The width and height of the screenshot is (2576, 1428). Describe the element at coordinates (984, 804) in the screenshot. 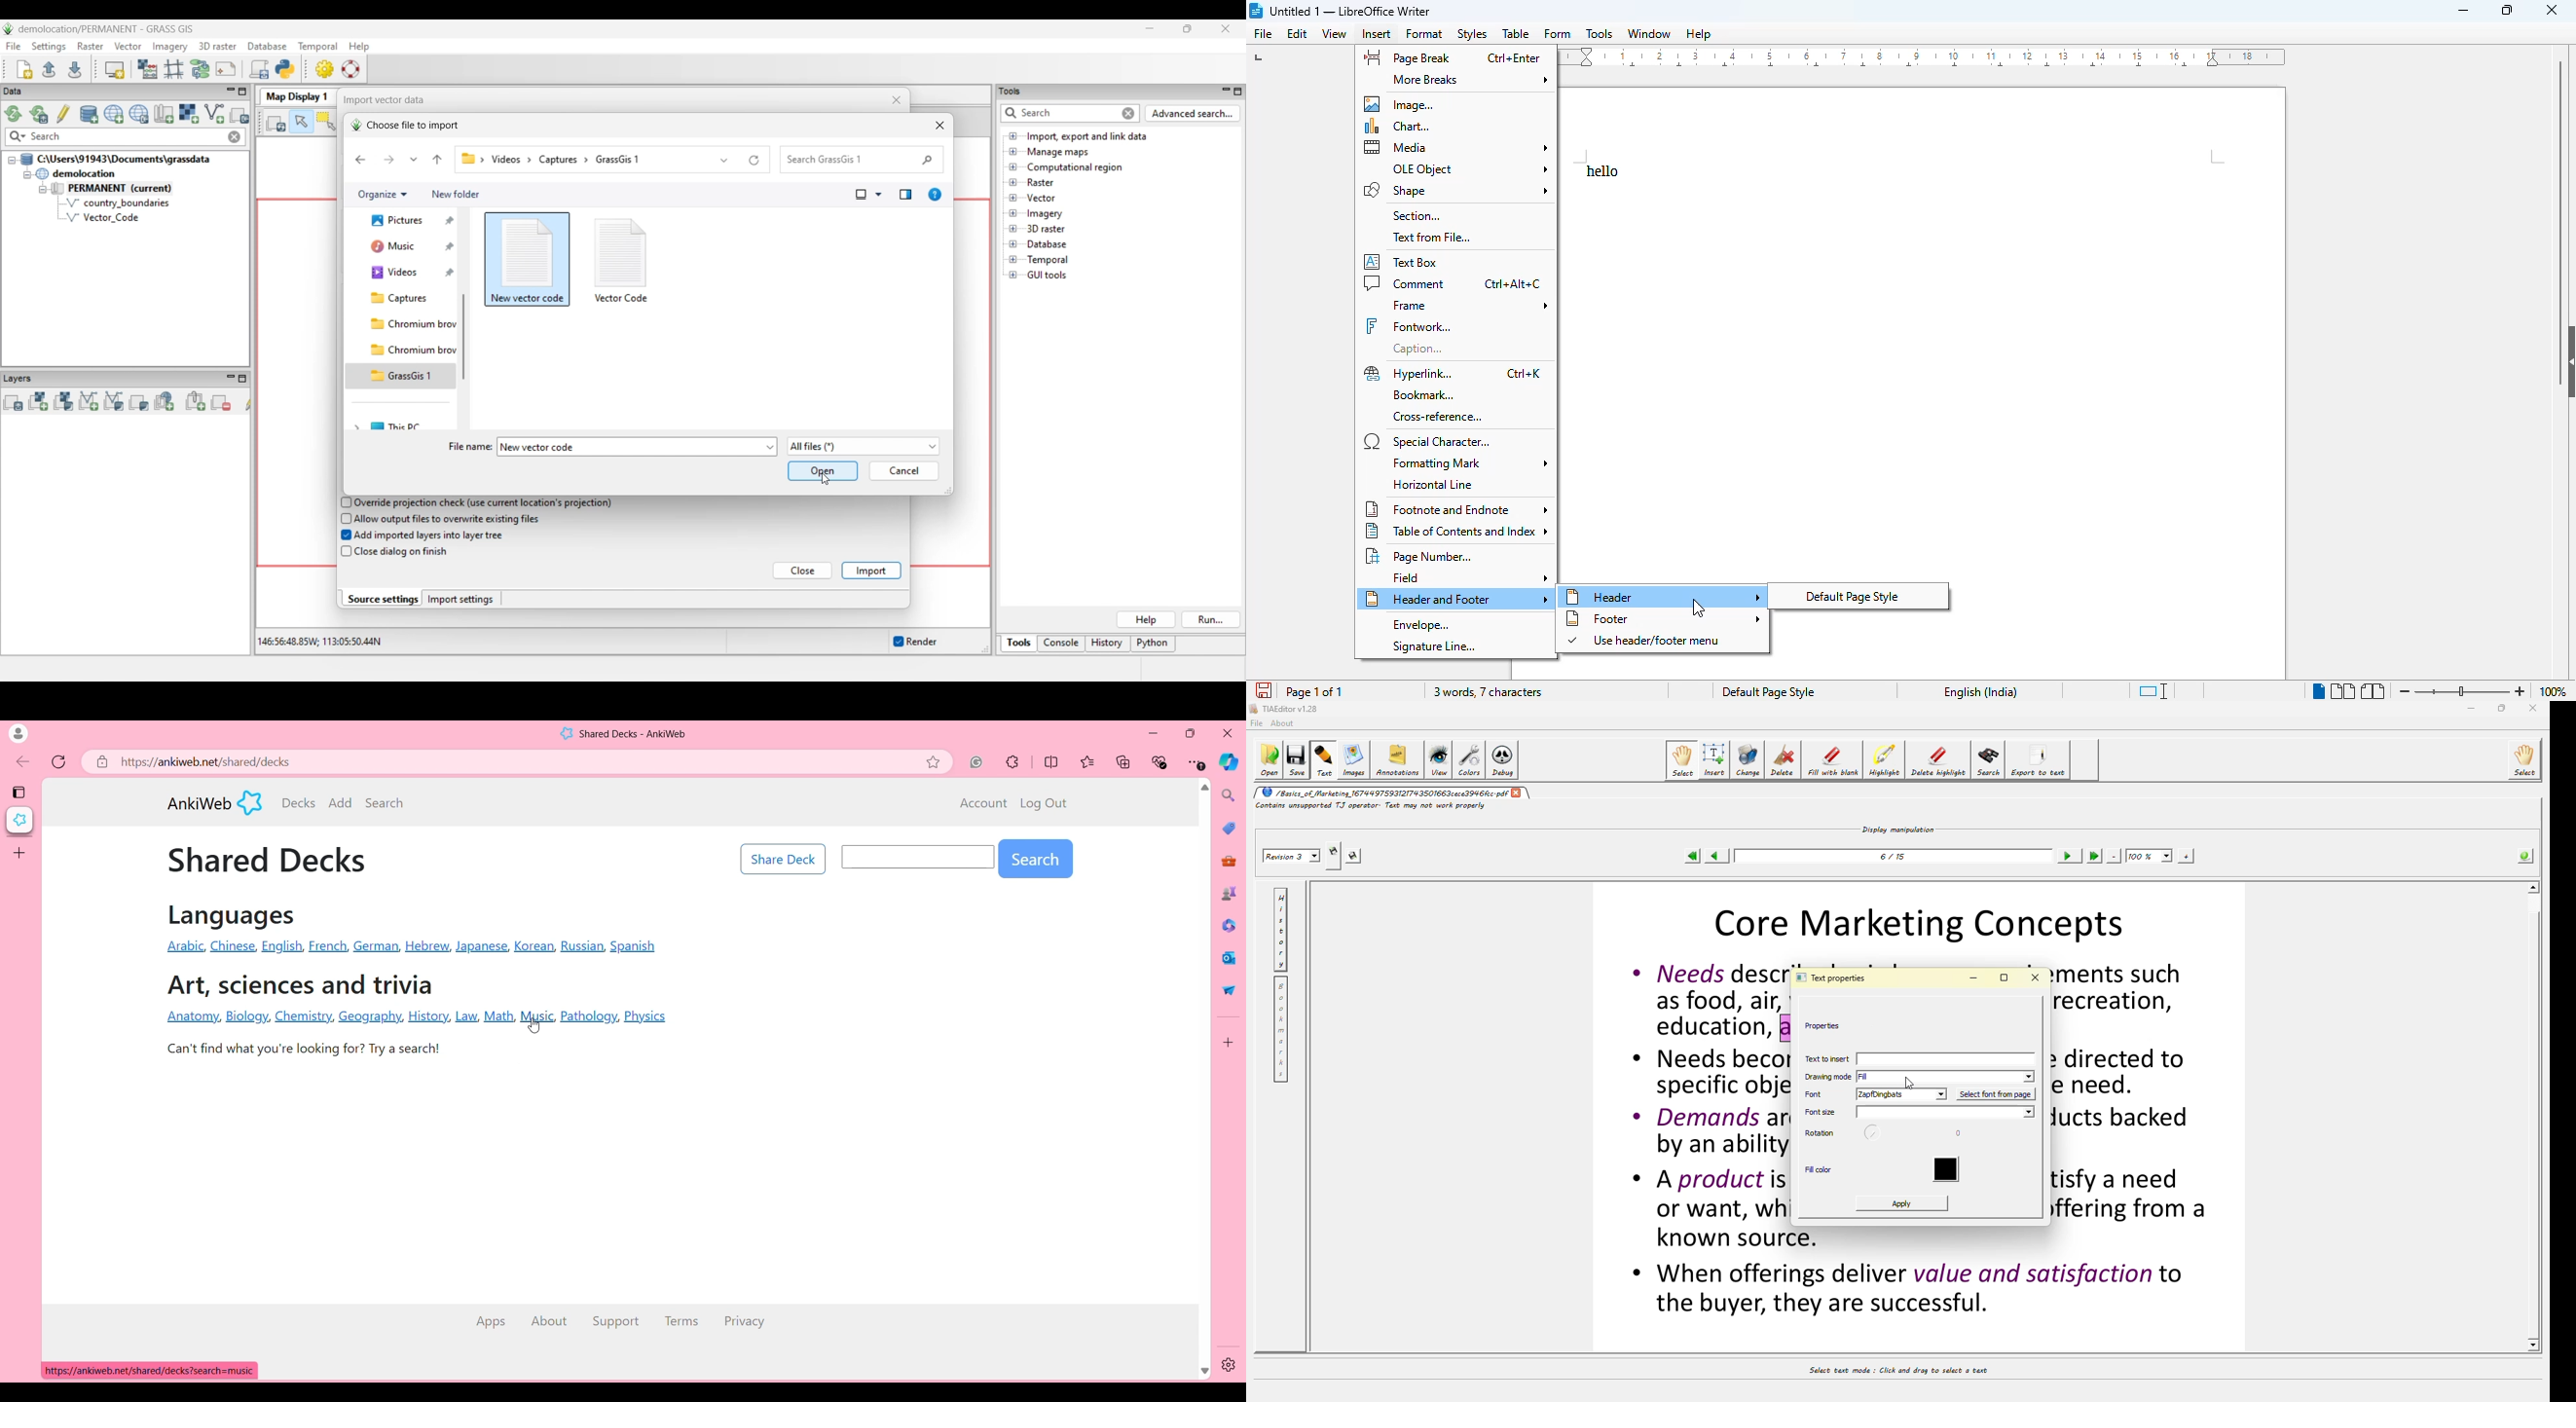

I see `Account` at that location.